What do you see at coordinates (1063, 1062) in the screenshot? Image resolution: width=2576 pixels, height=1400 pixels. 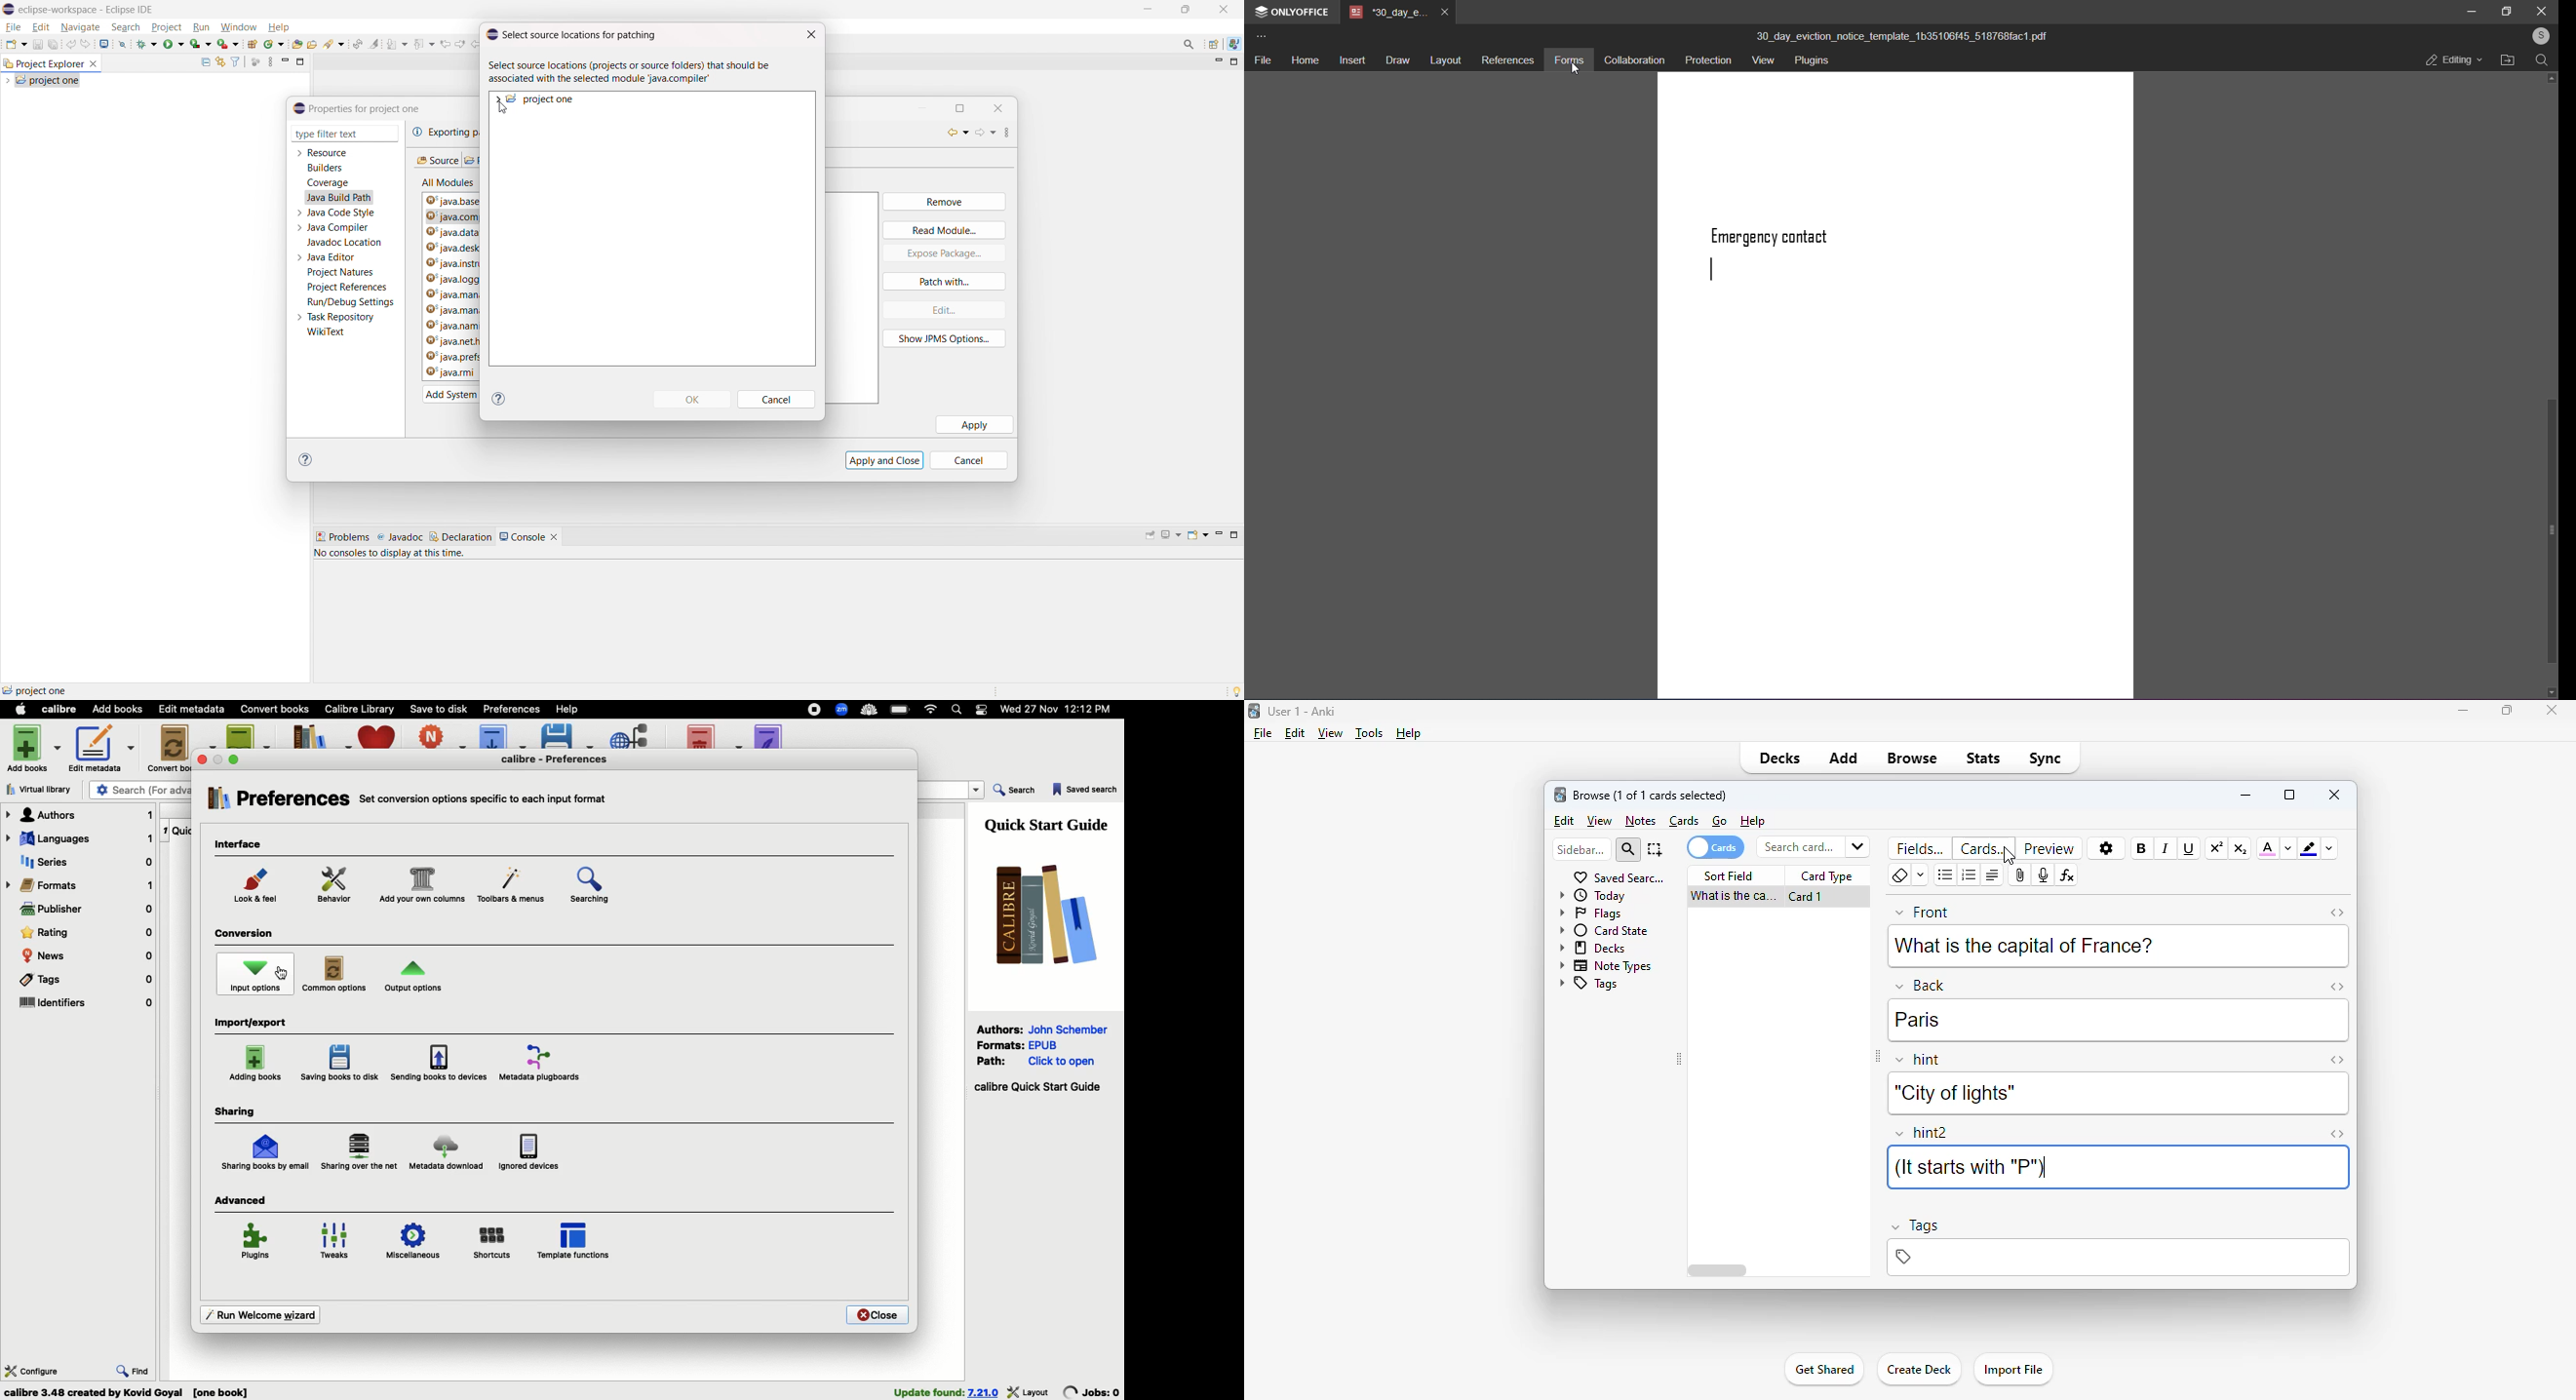 I see `click to open` at bounding box center [1063, 1062].